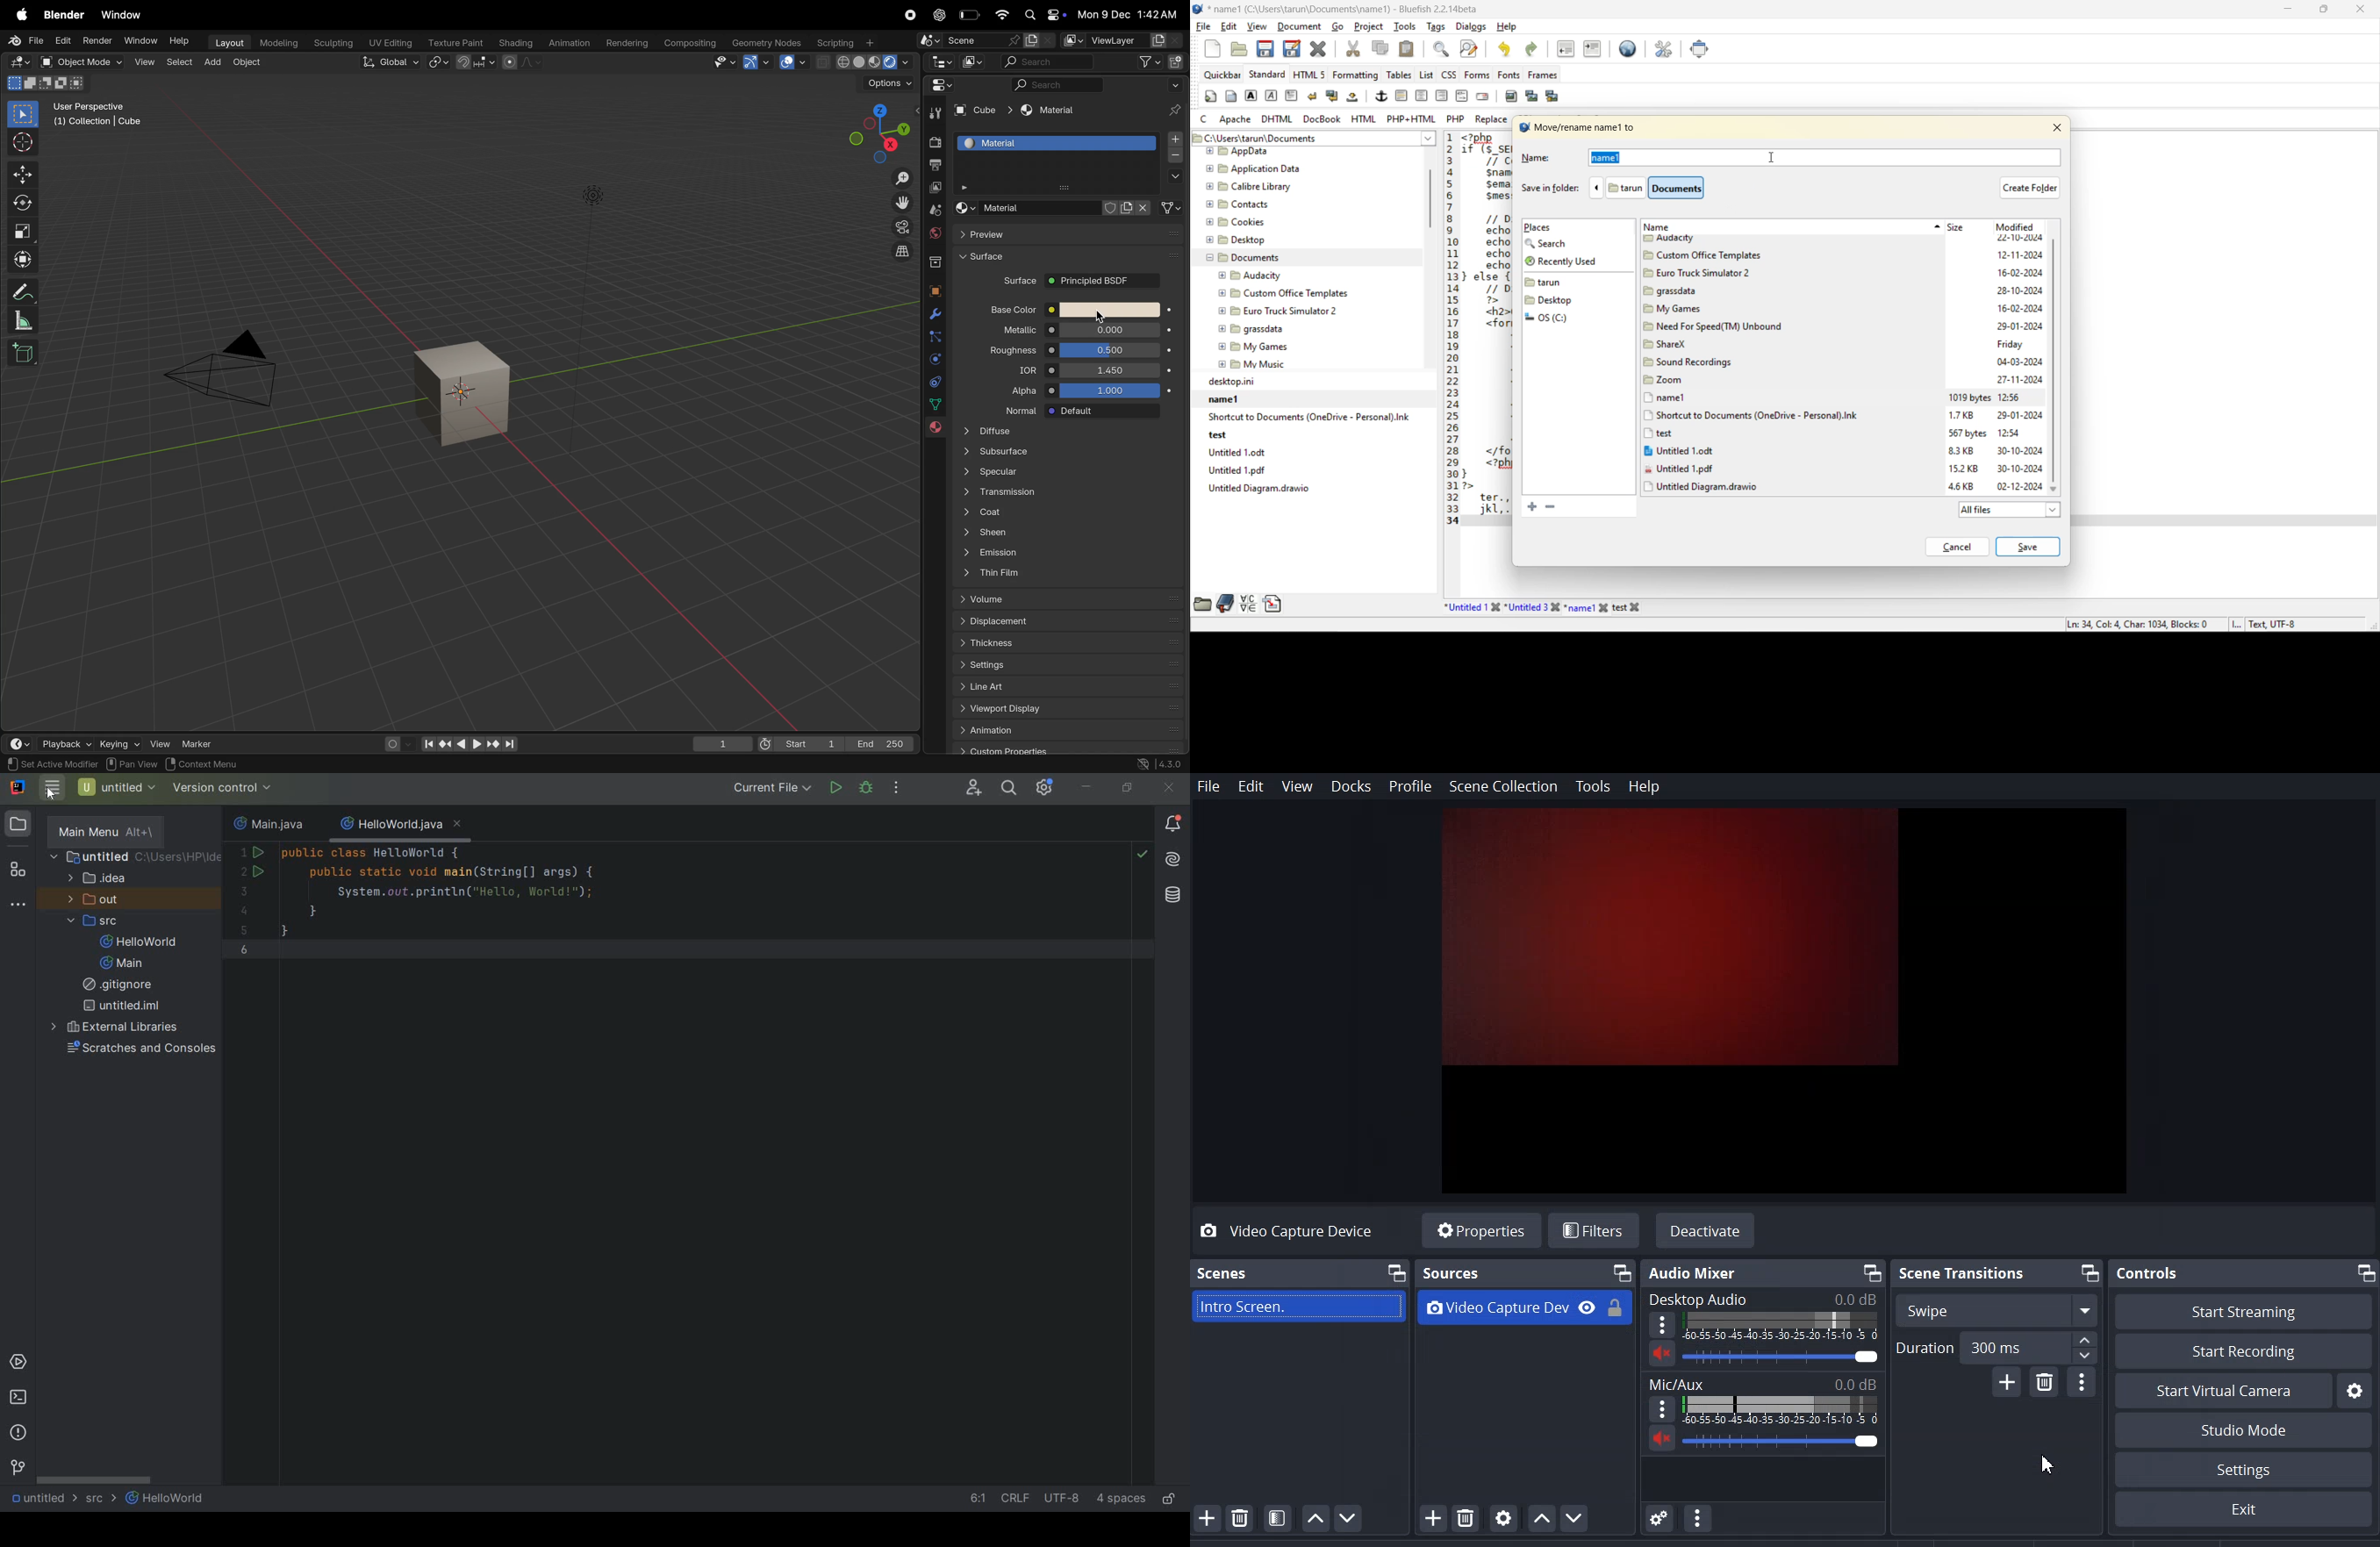 The height and width of the screenshot is (1568, 2380). Describe the element at coordinates (935, 112) in the screenshot. I see `tools` at that location.